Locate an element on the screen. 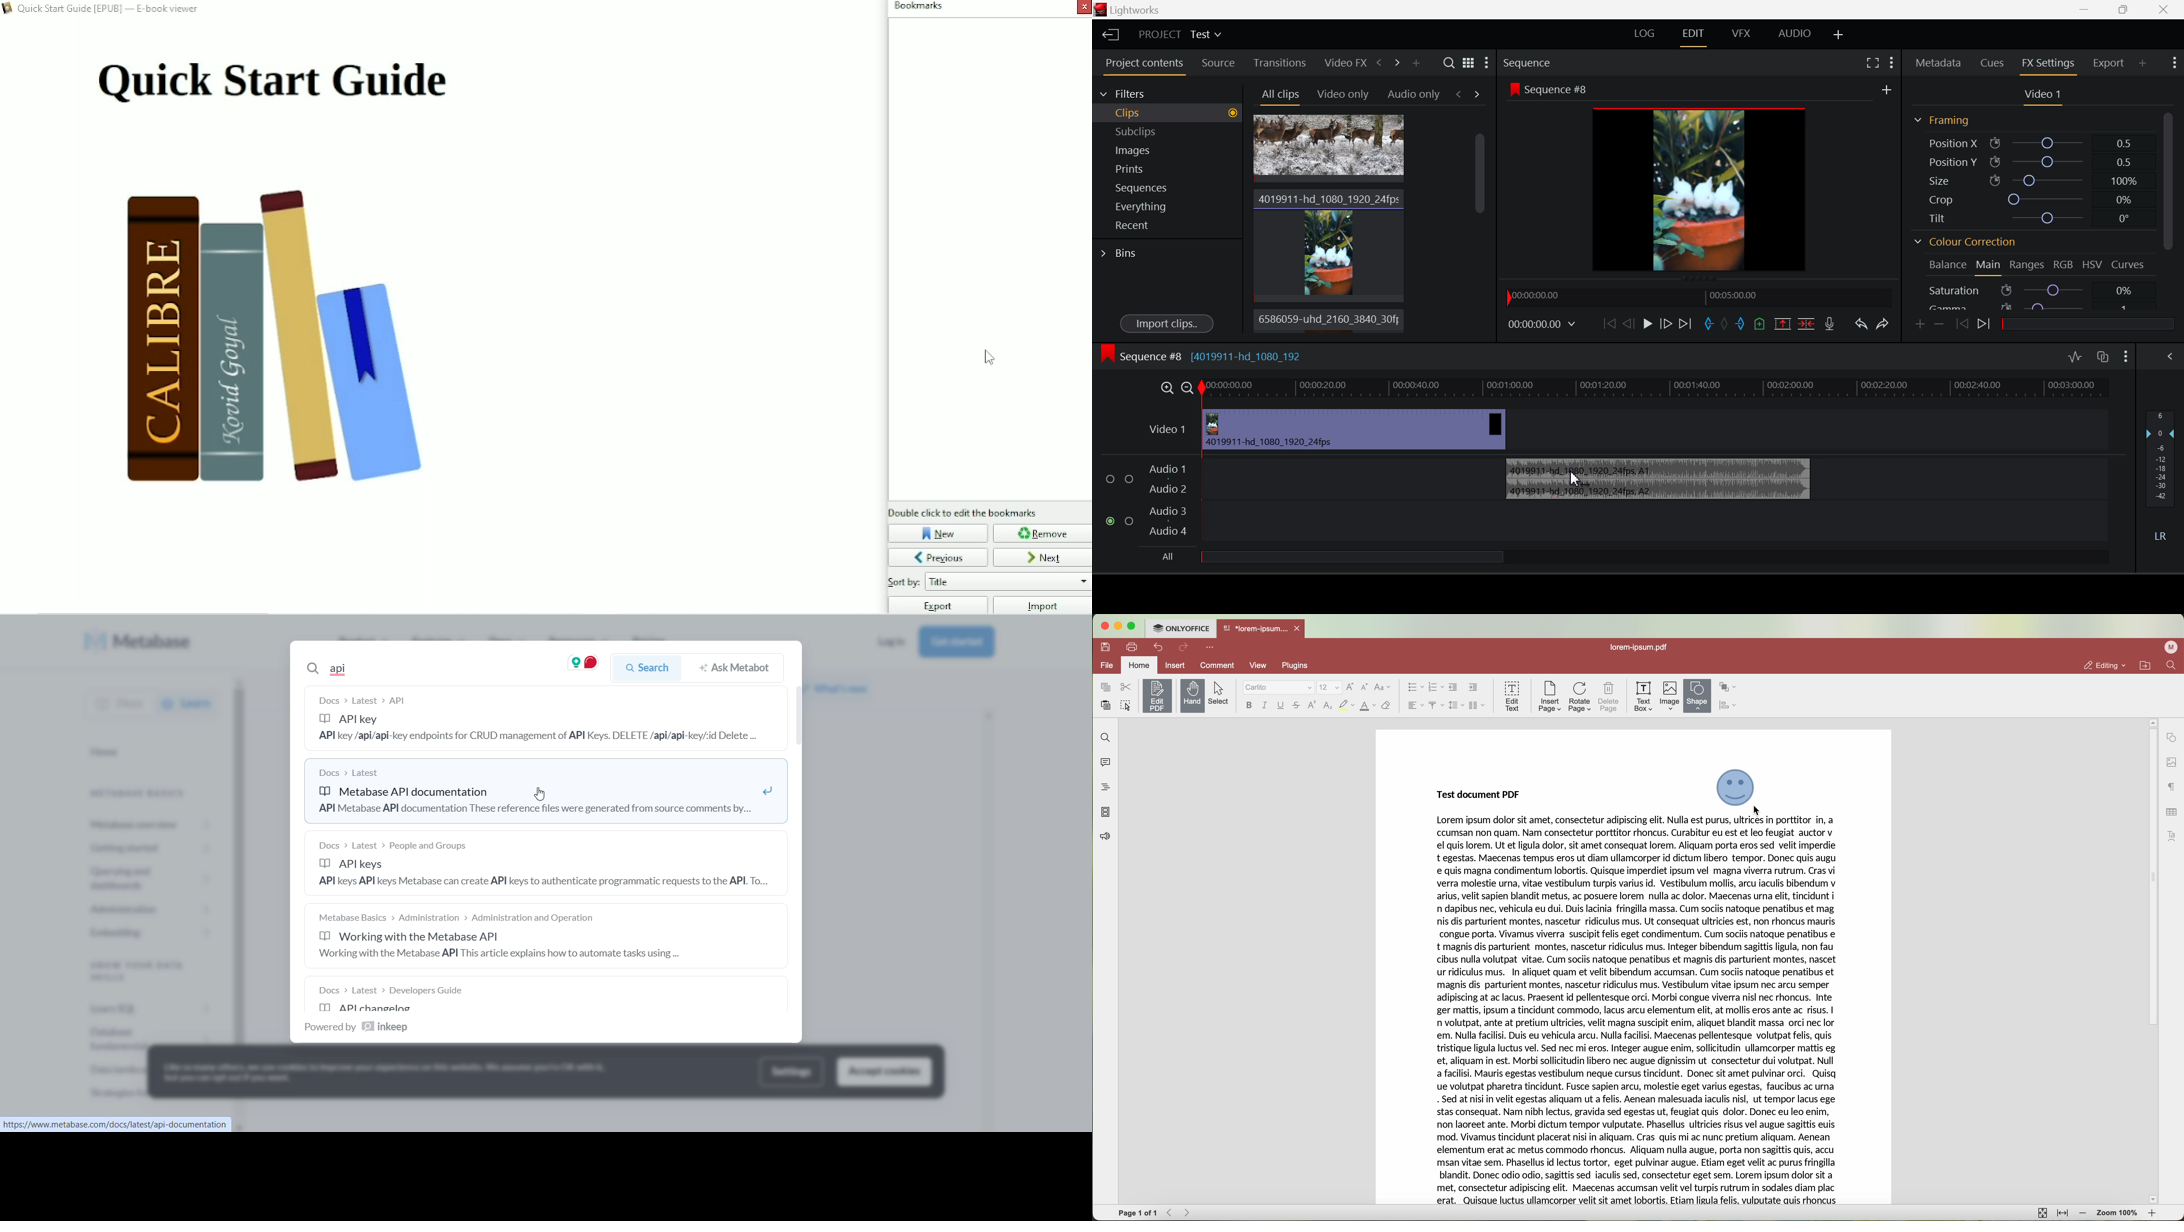 This screenshot has height=1232, width=2184. Sequence Preview Screen is located at coordinates (1700, 179).